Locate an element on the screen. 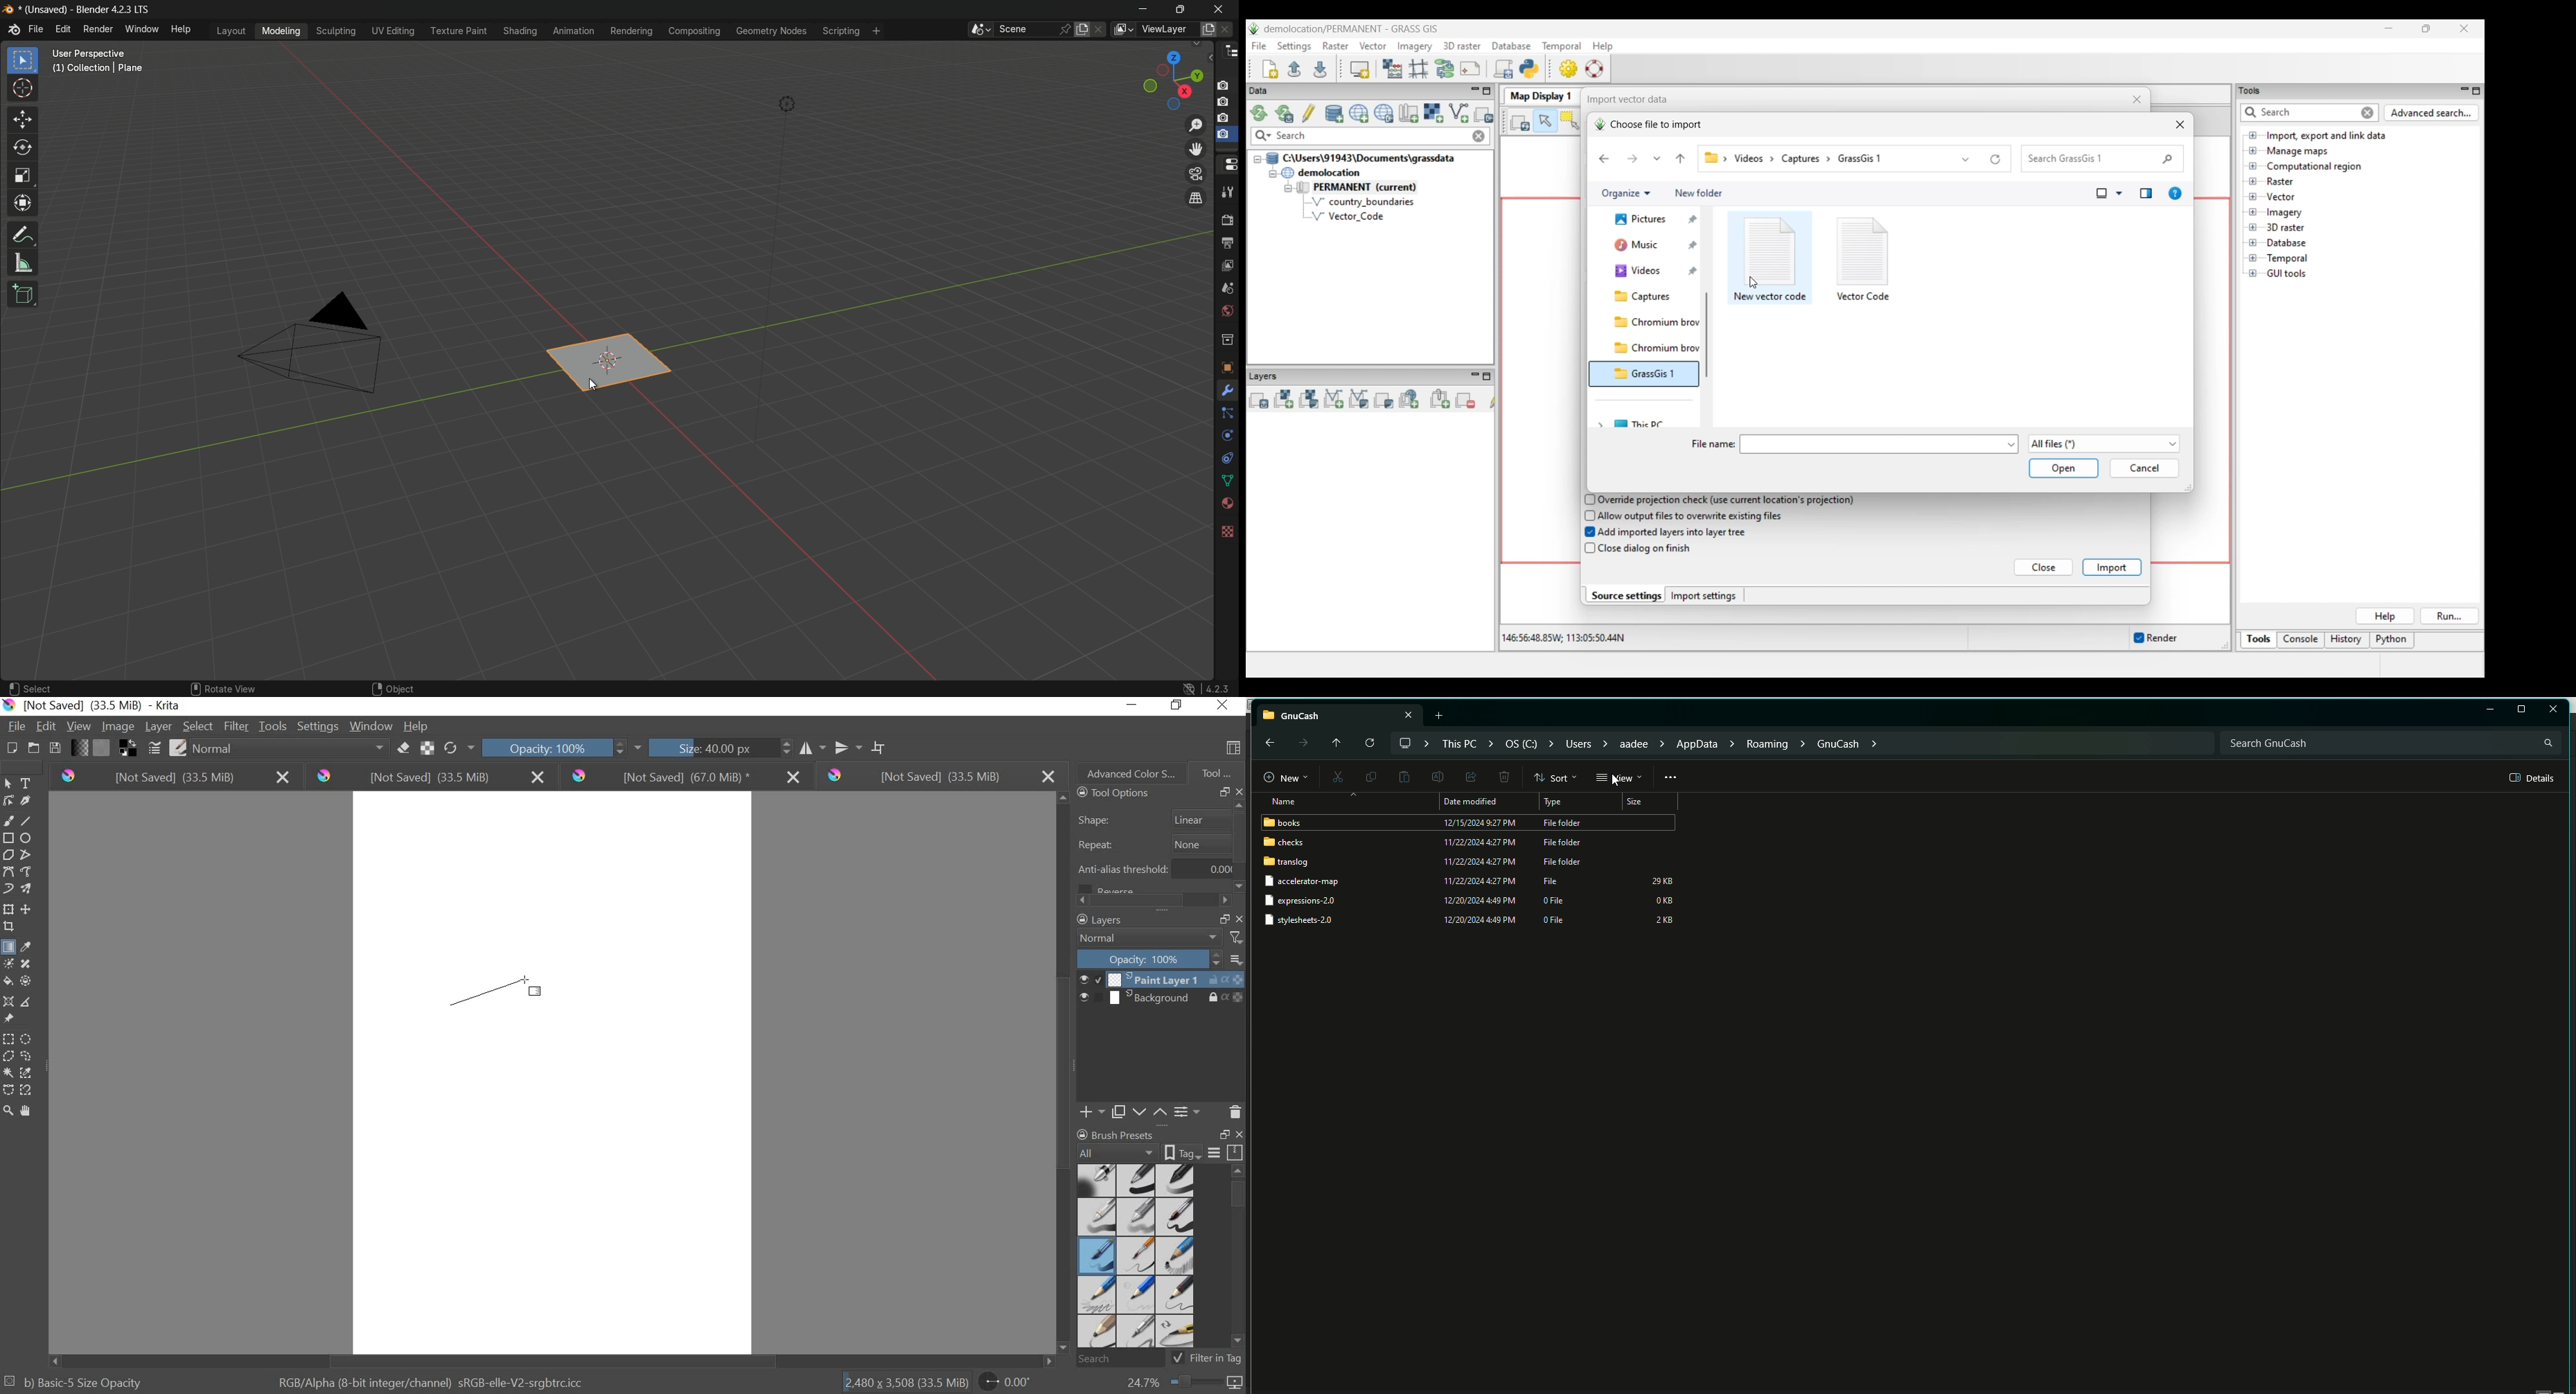 The width and height of the screenshot is (2576, 1400). unsaved blender 4.2.3 LTS is located at coordinates (77, 9).